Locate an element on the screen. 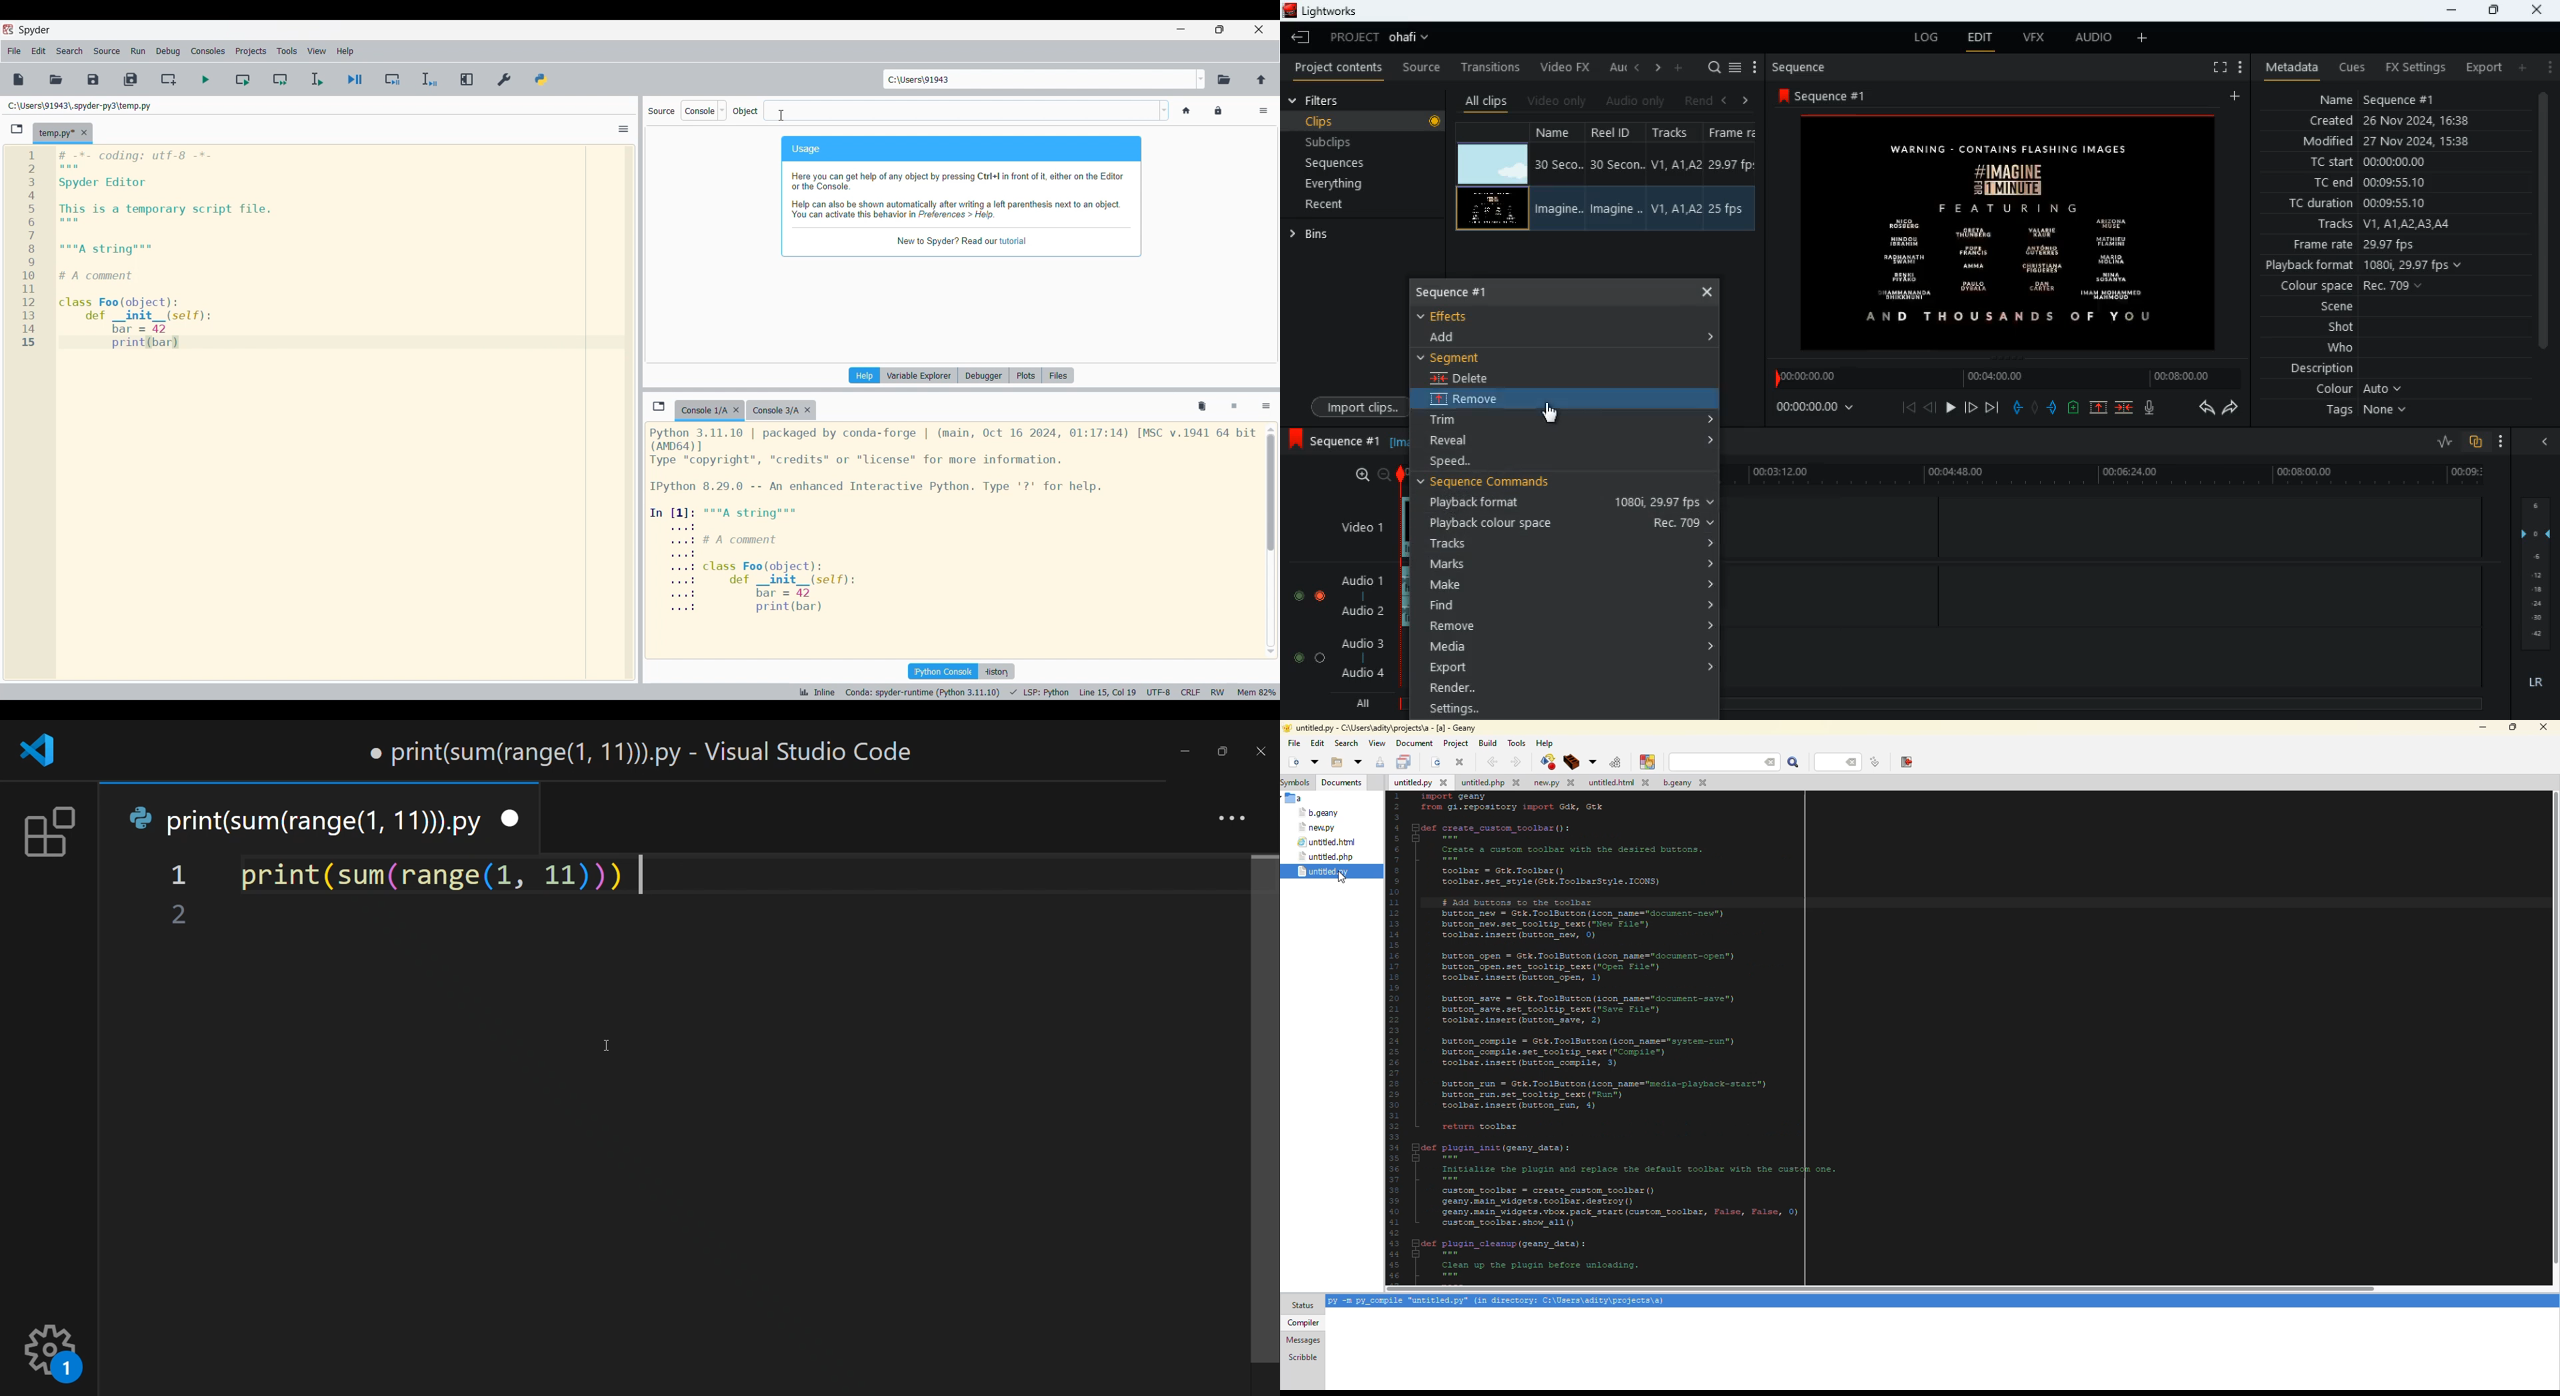 This screenshot has width=2576, height=1400. add is located at coordinates (2522, 68).